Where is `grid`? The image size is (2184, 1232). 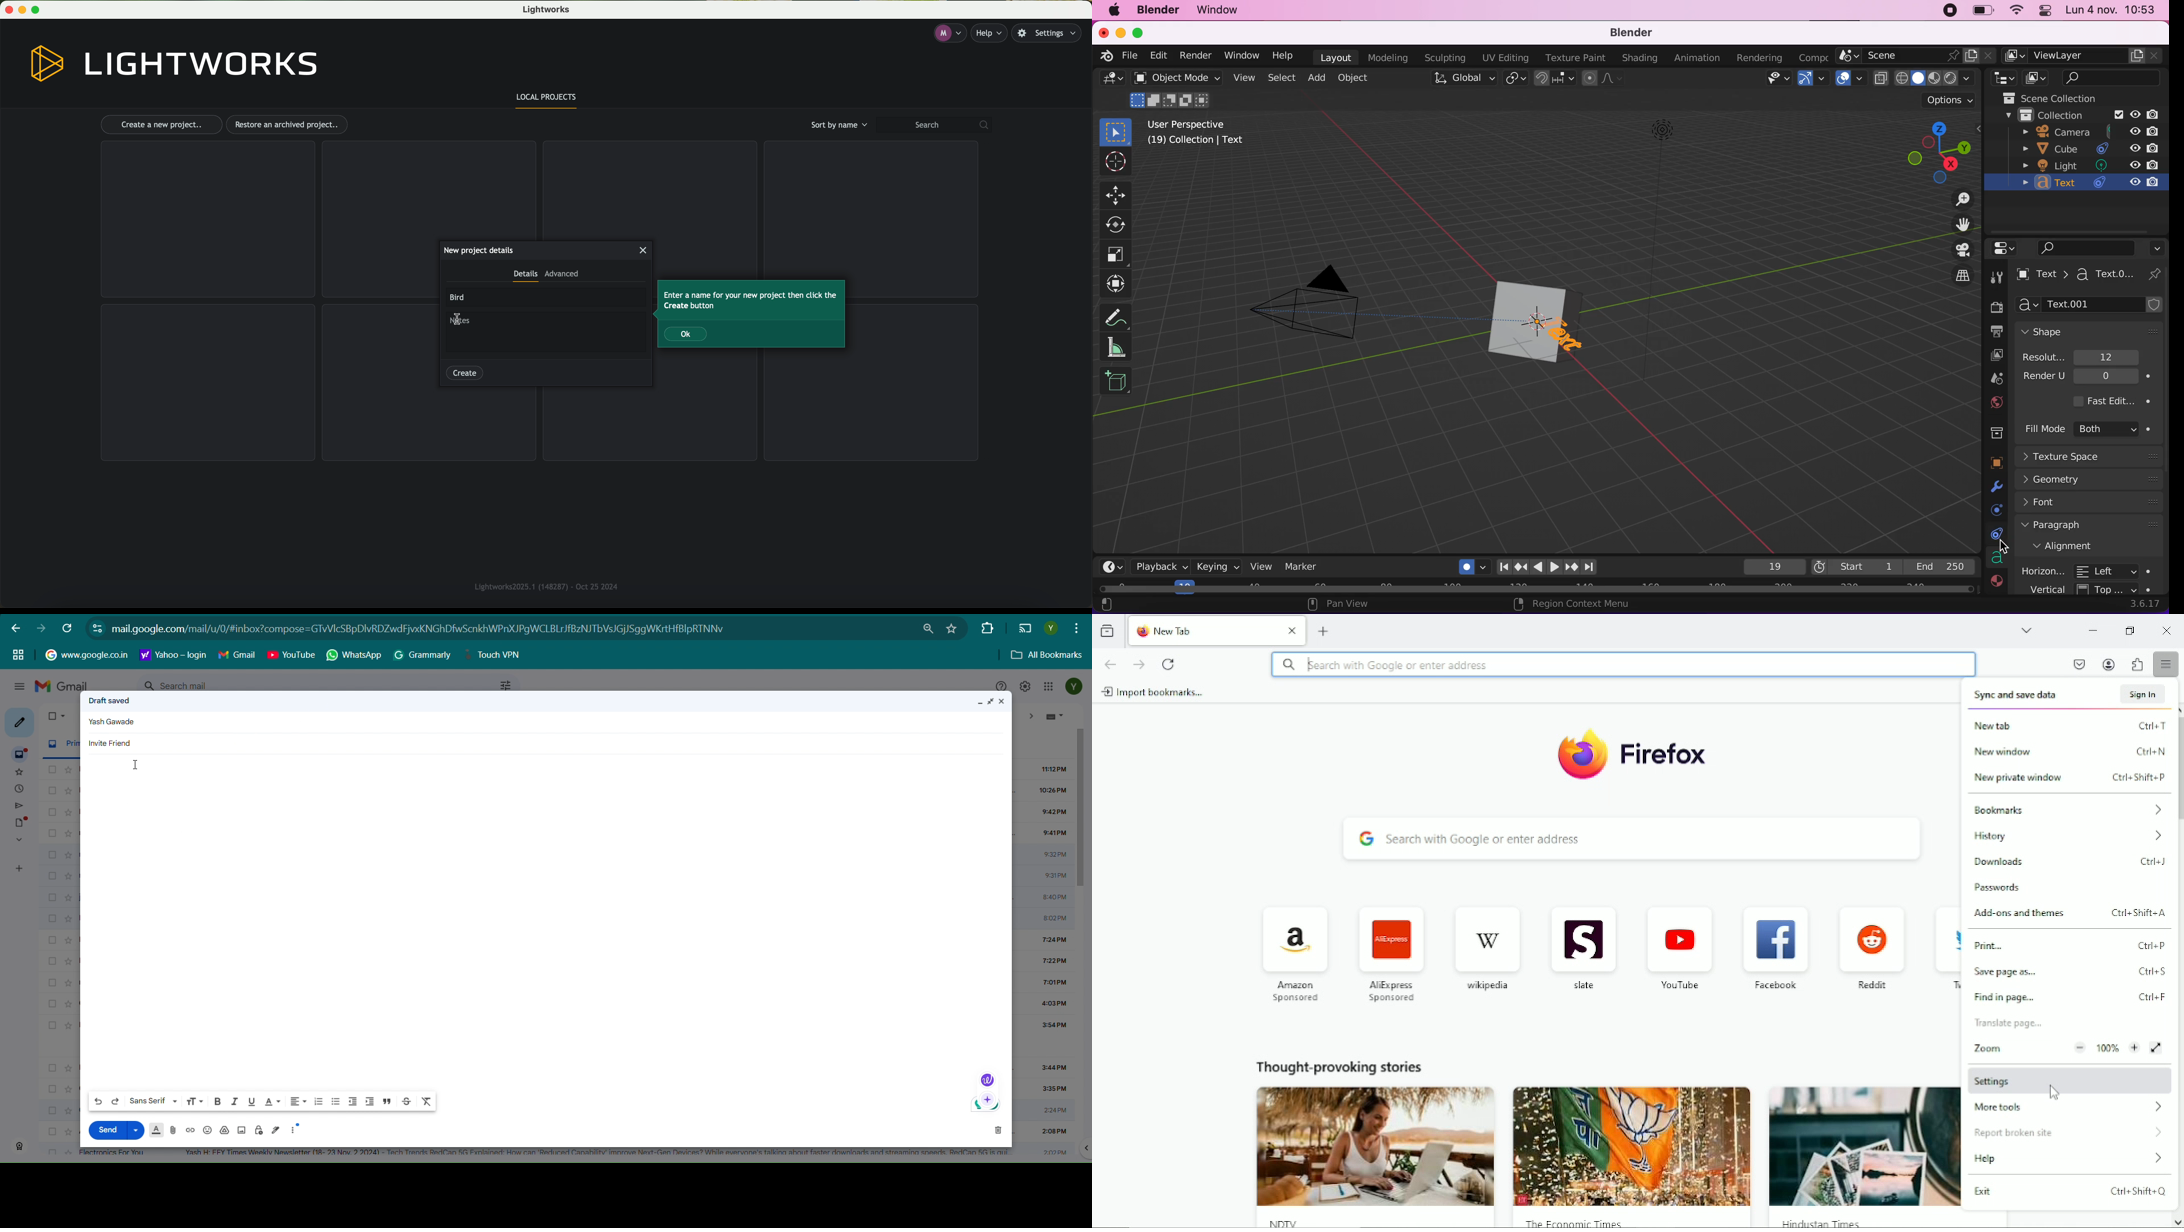
grid is located at coordinates (429, 425).